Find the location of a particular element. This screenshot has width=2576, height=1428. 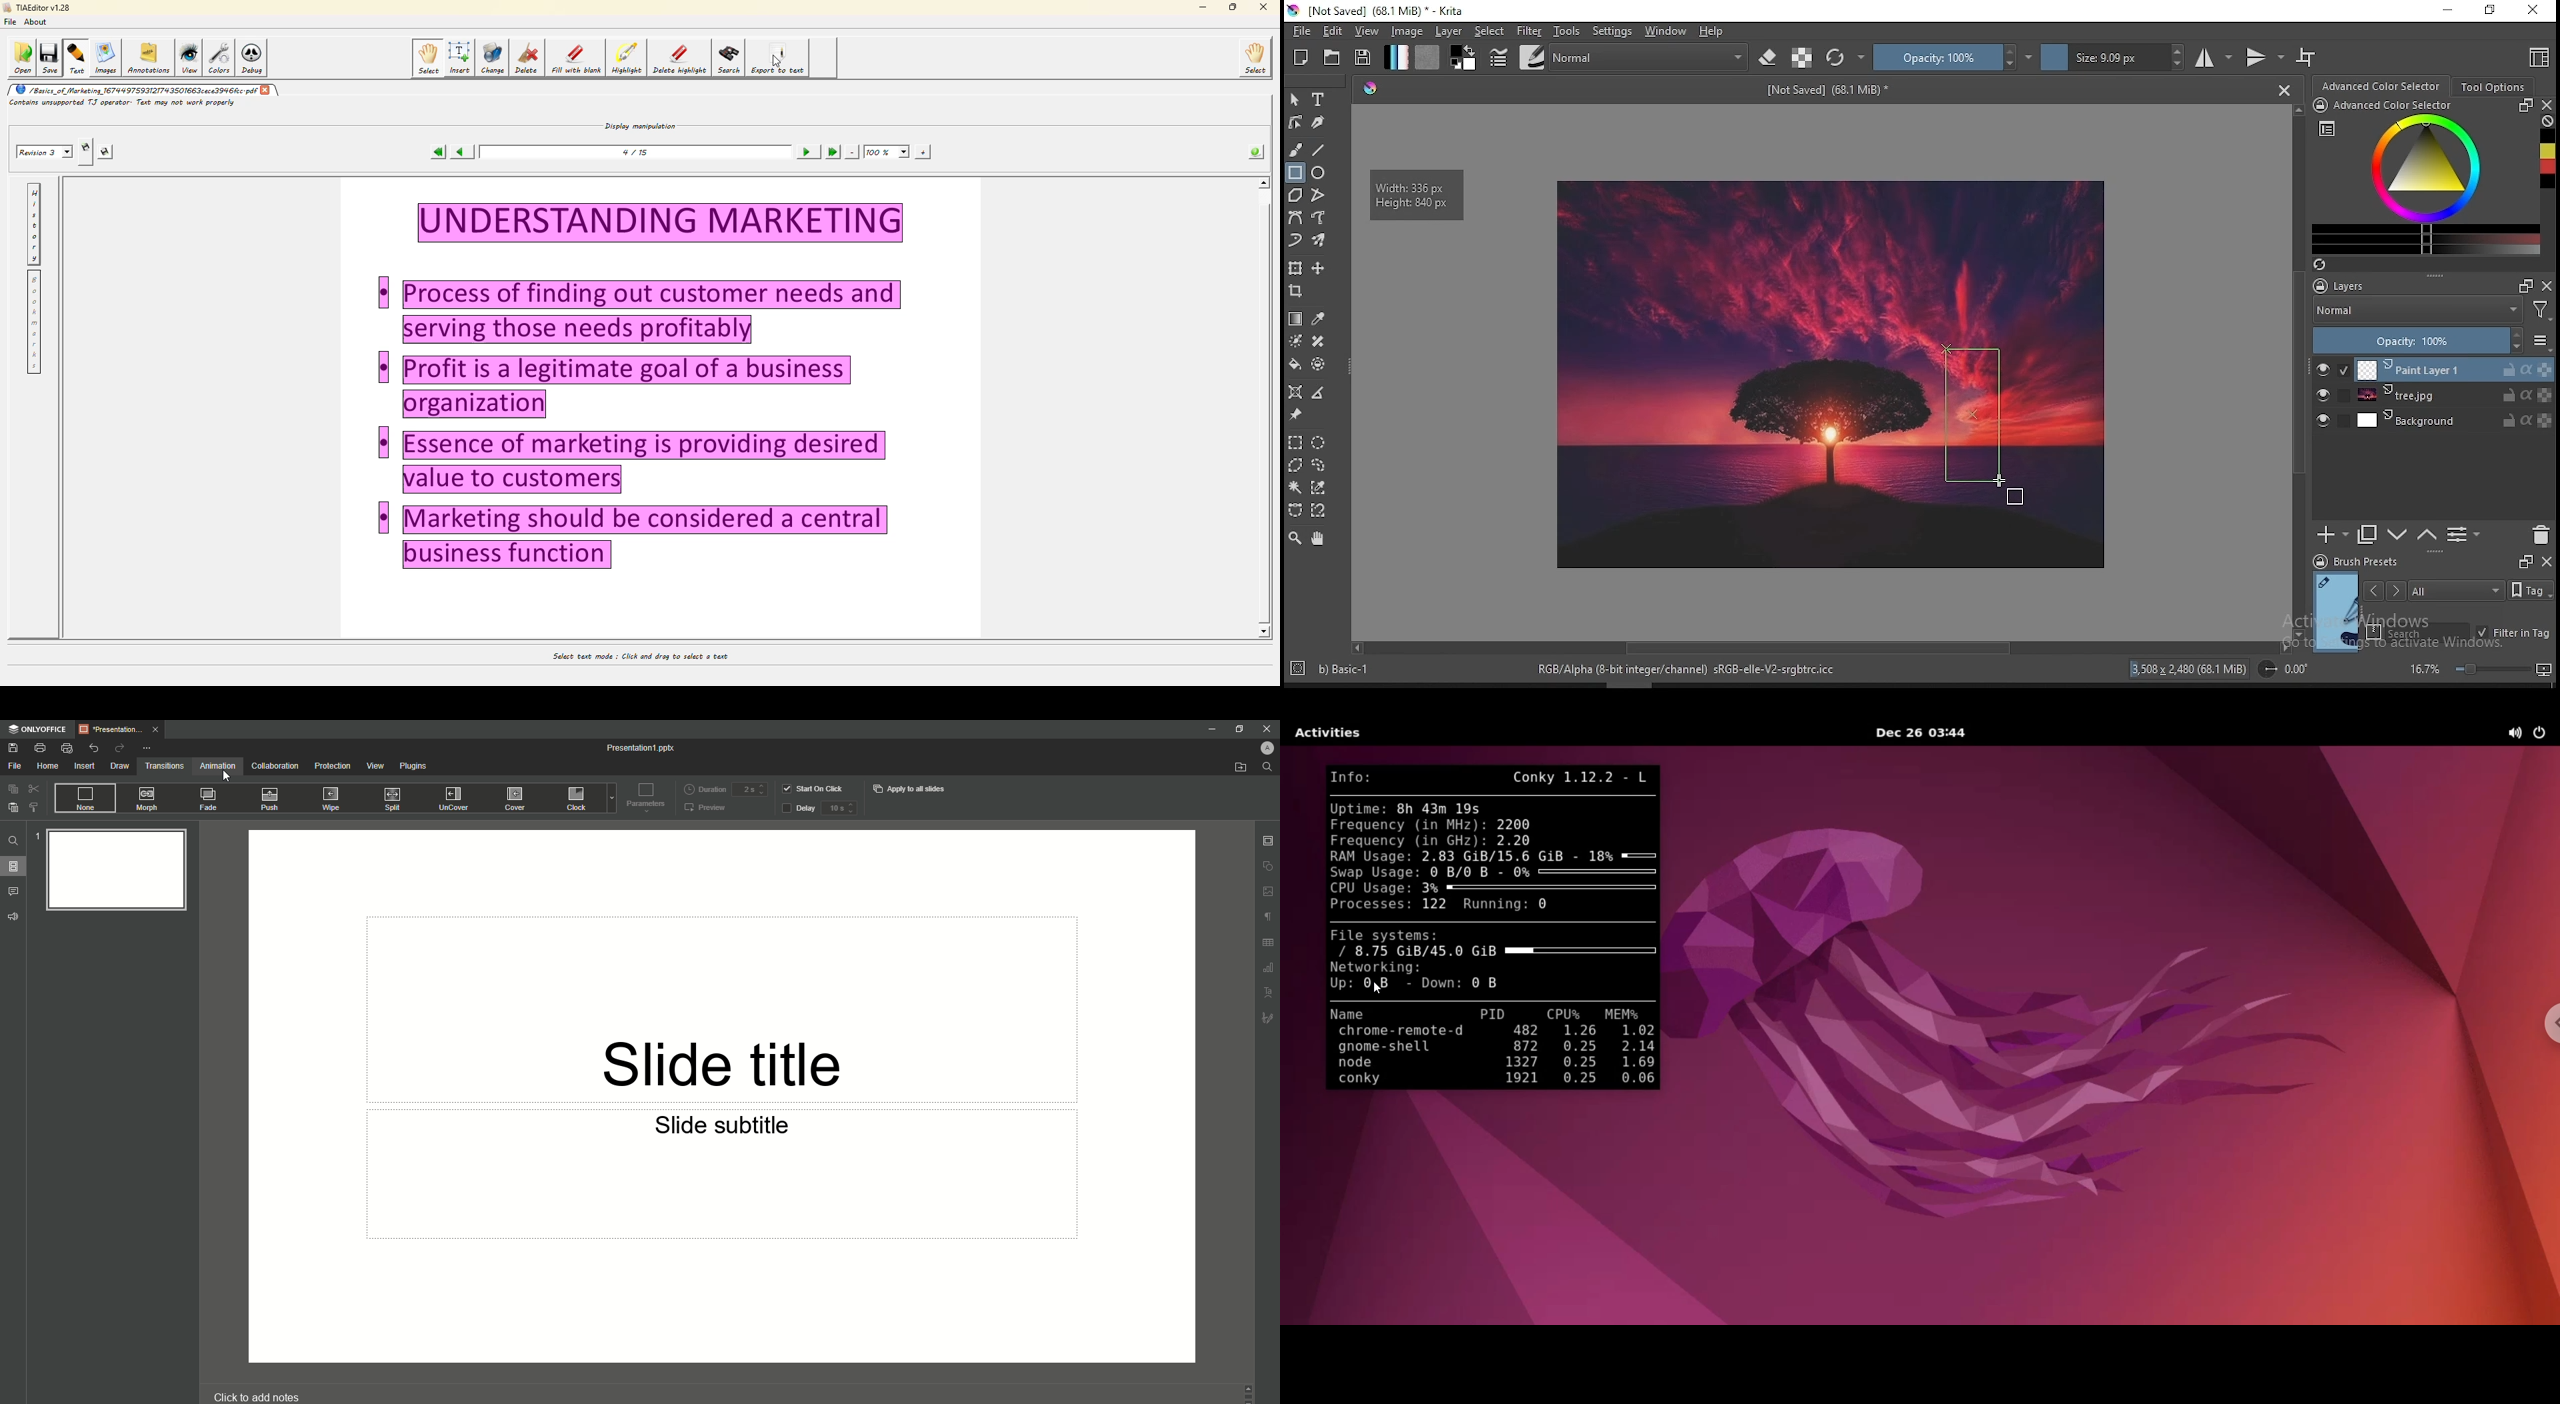

move layer one step down is located at coordinates (2396, 535).